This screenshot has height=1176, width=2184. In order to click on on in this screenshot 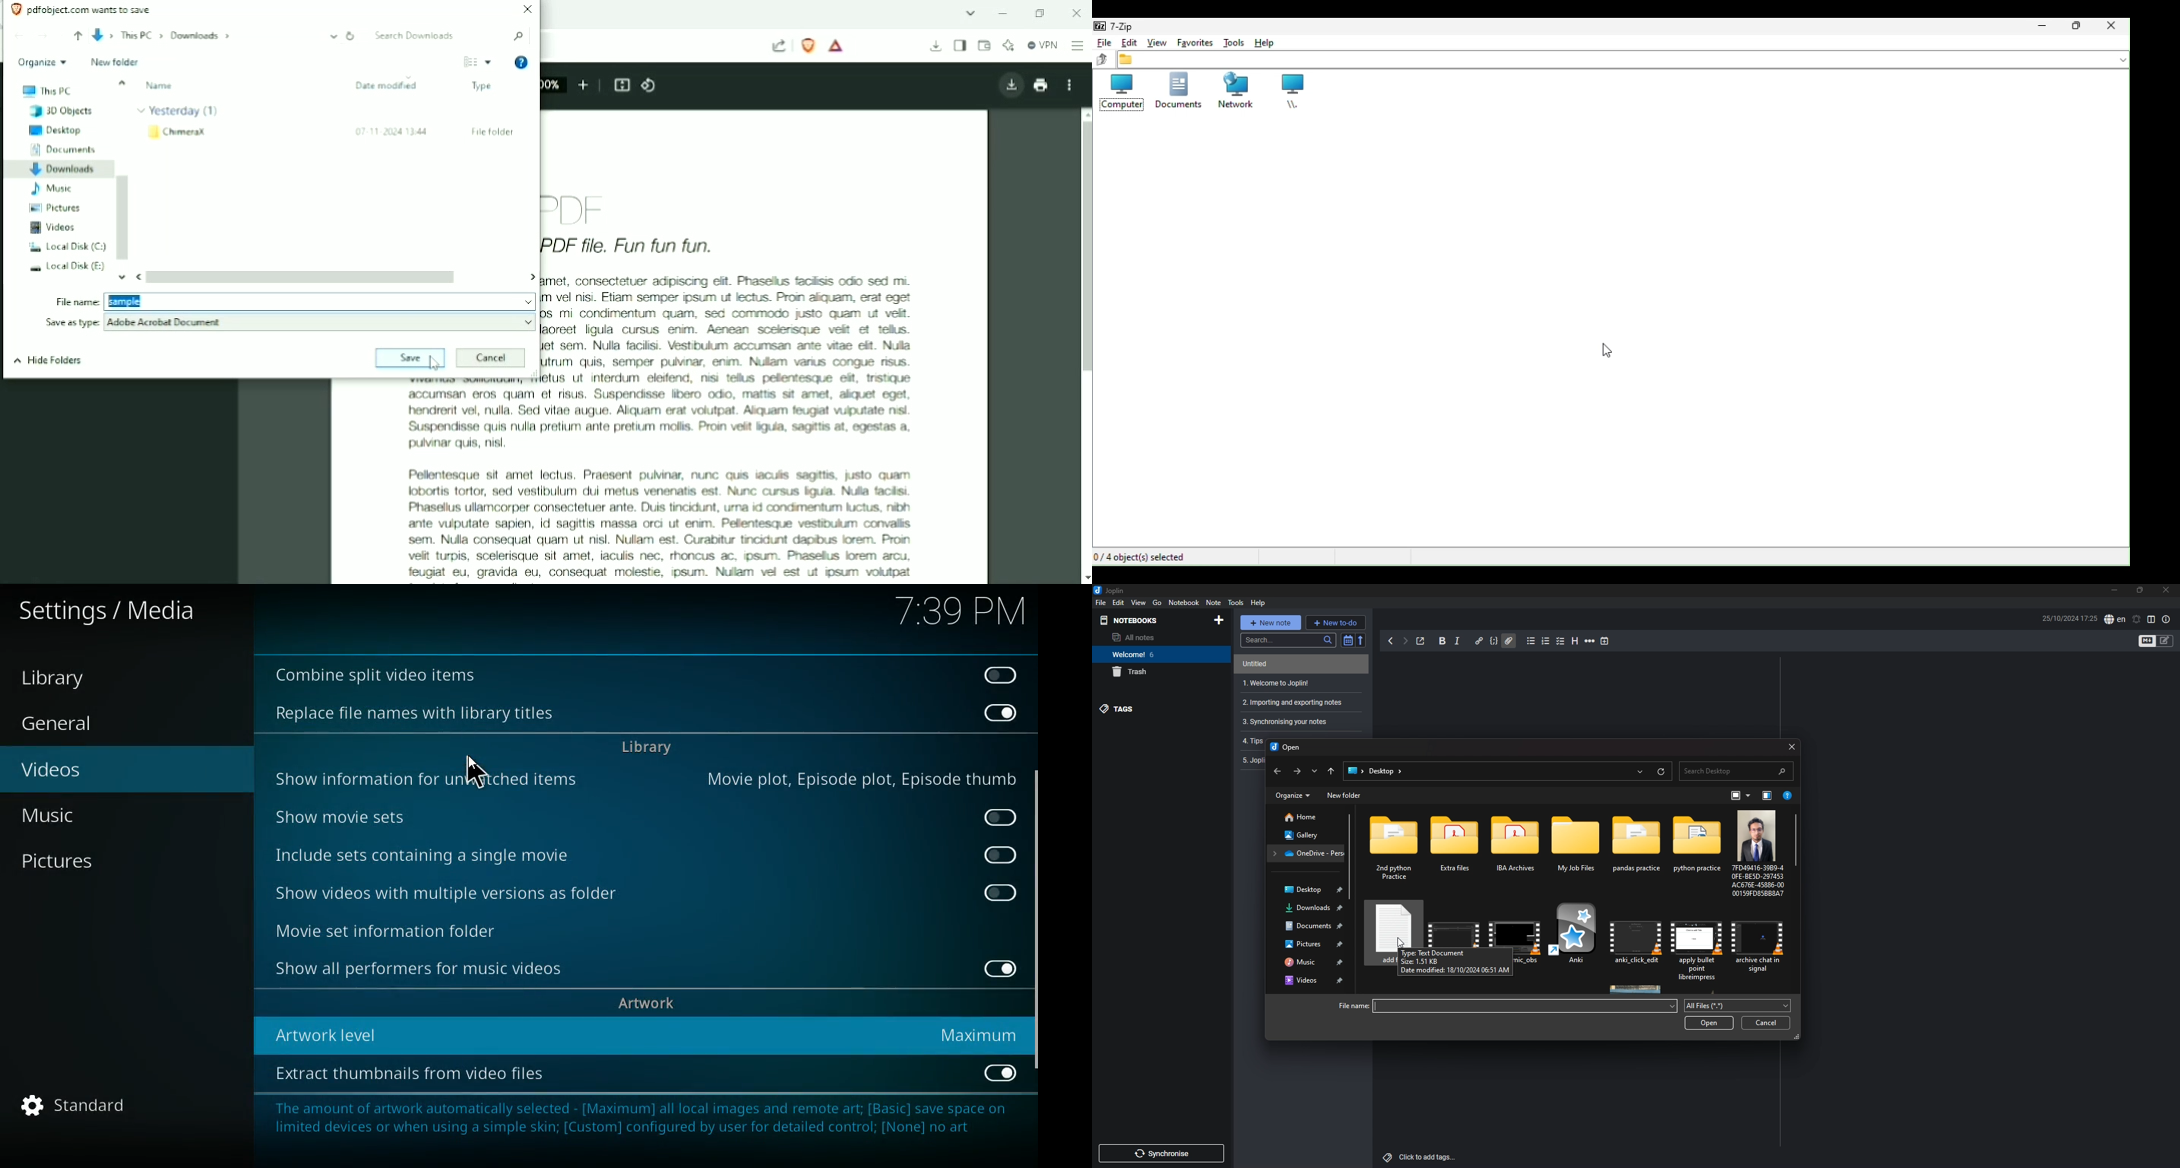, I will do `click(1001, 1073)`.